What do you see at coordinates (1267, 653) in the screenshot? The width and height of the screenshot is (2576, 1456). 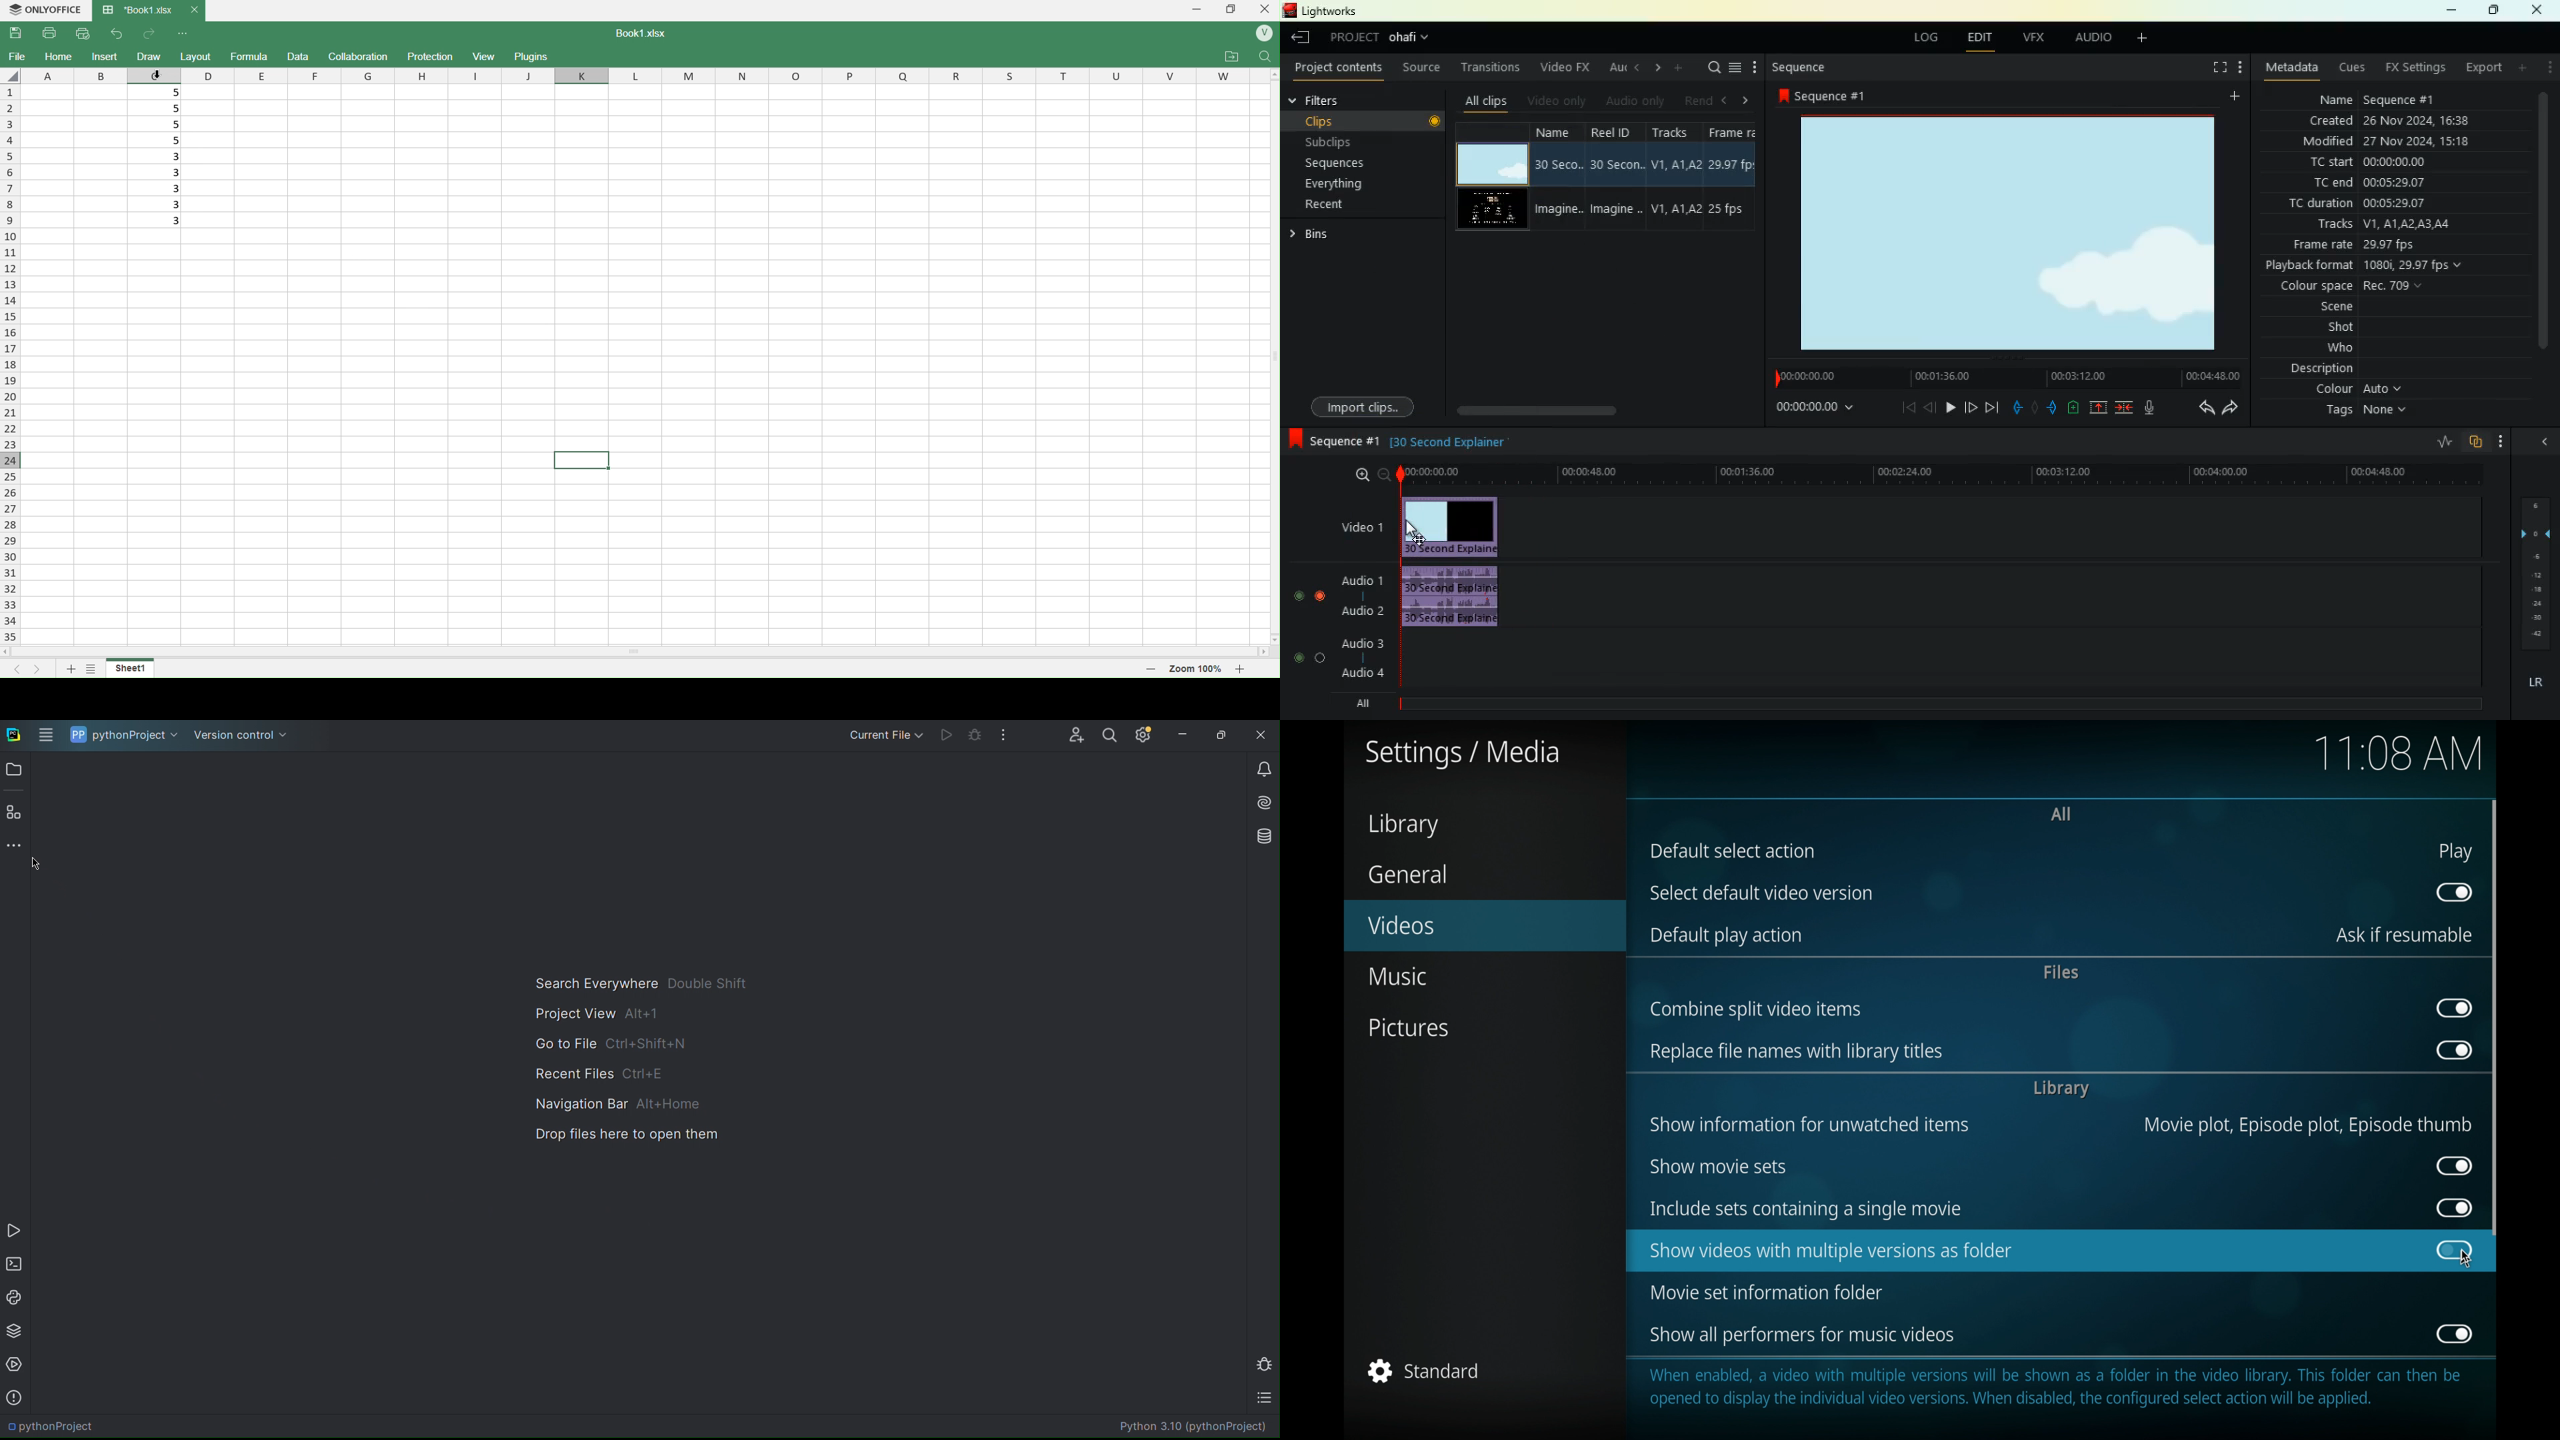 I see `scroll right` at bounding box center [1267, 653].